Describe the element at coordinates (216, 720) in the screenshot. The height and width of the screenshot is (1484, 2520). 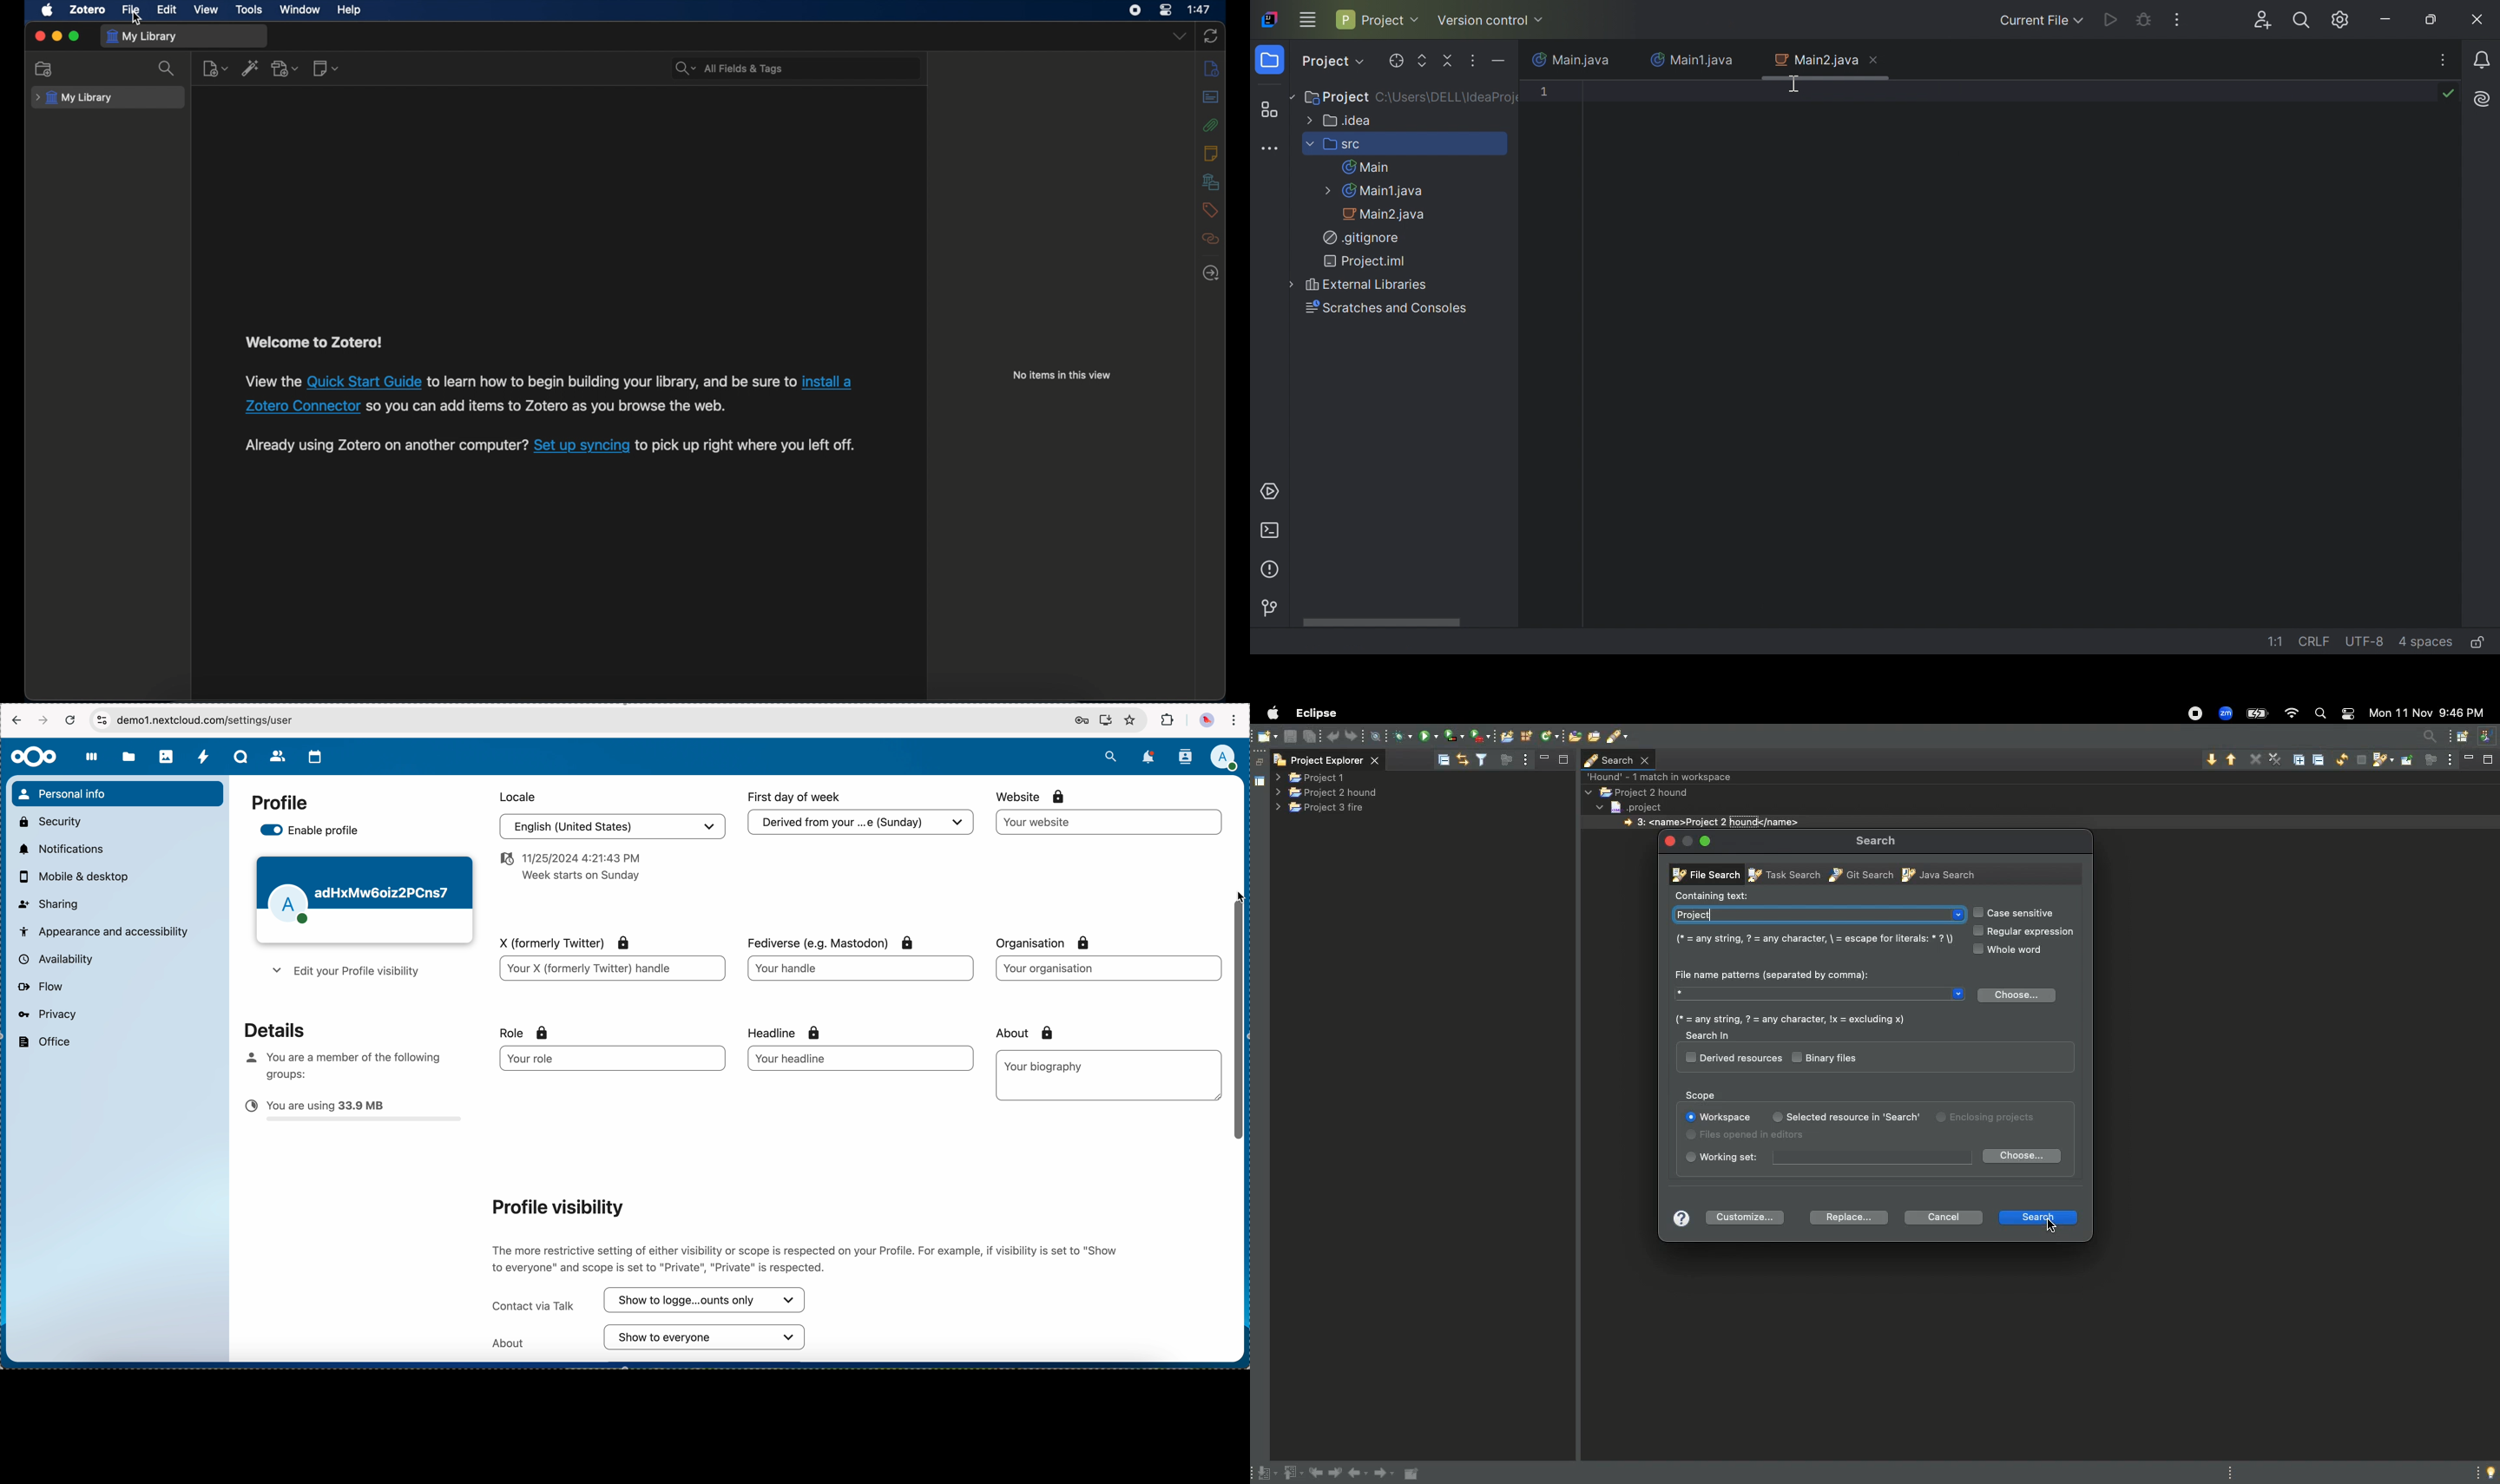
I see `URL` at that location.